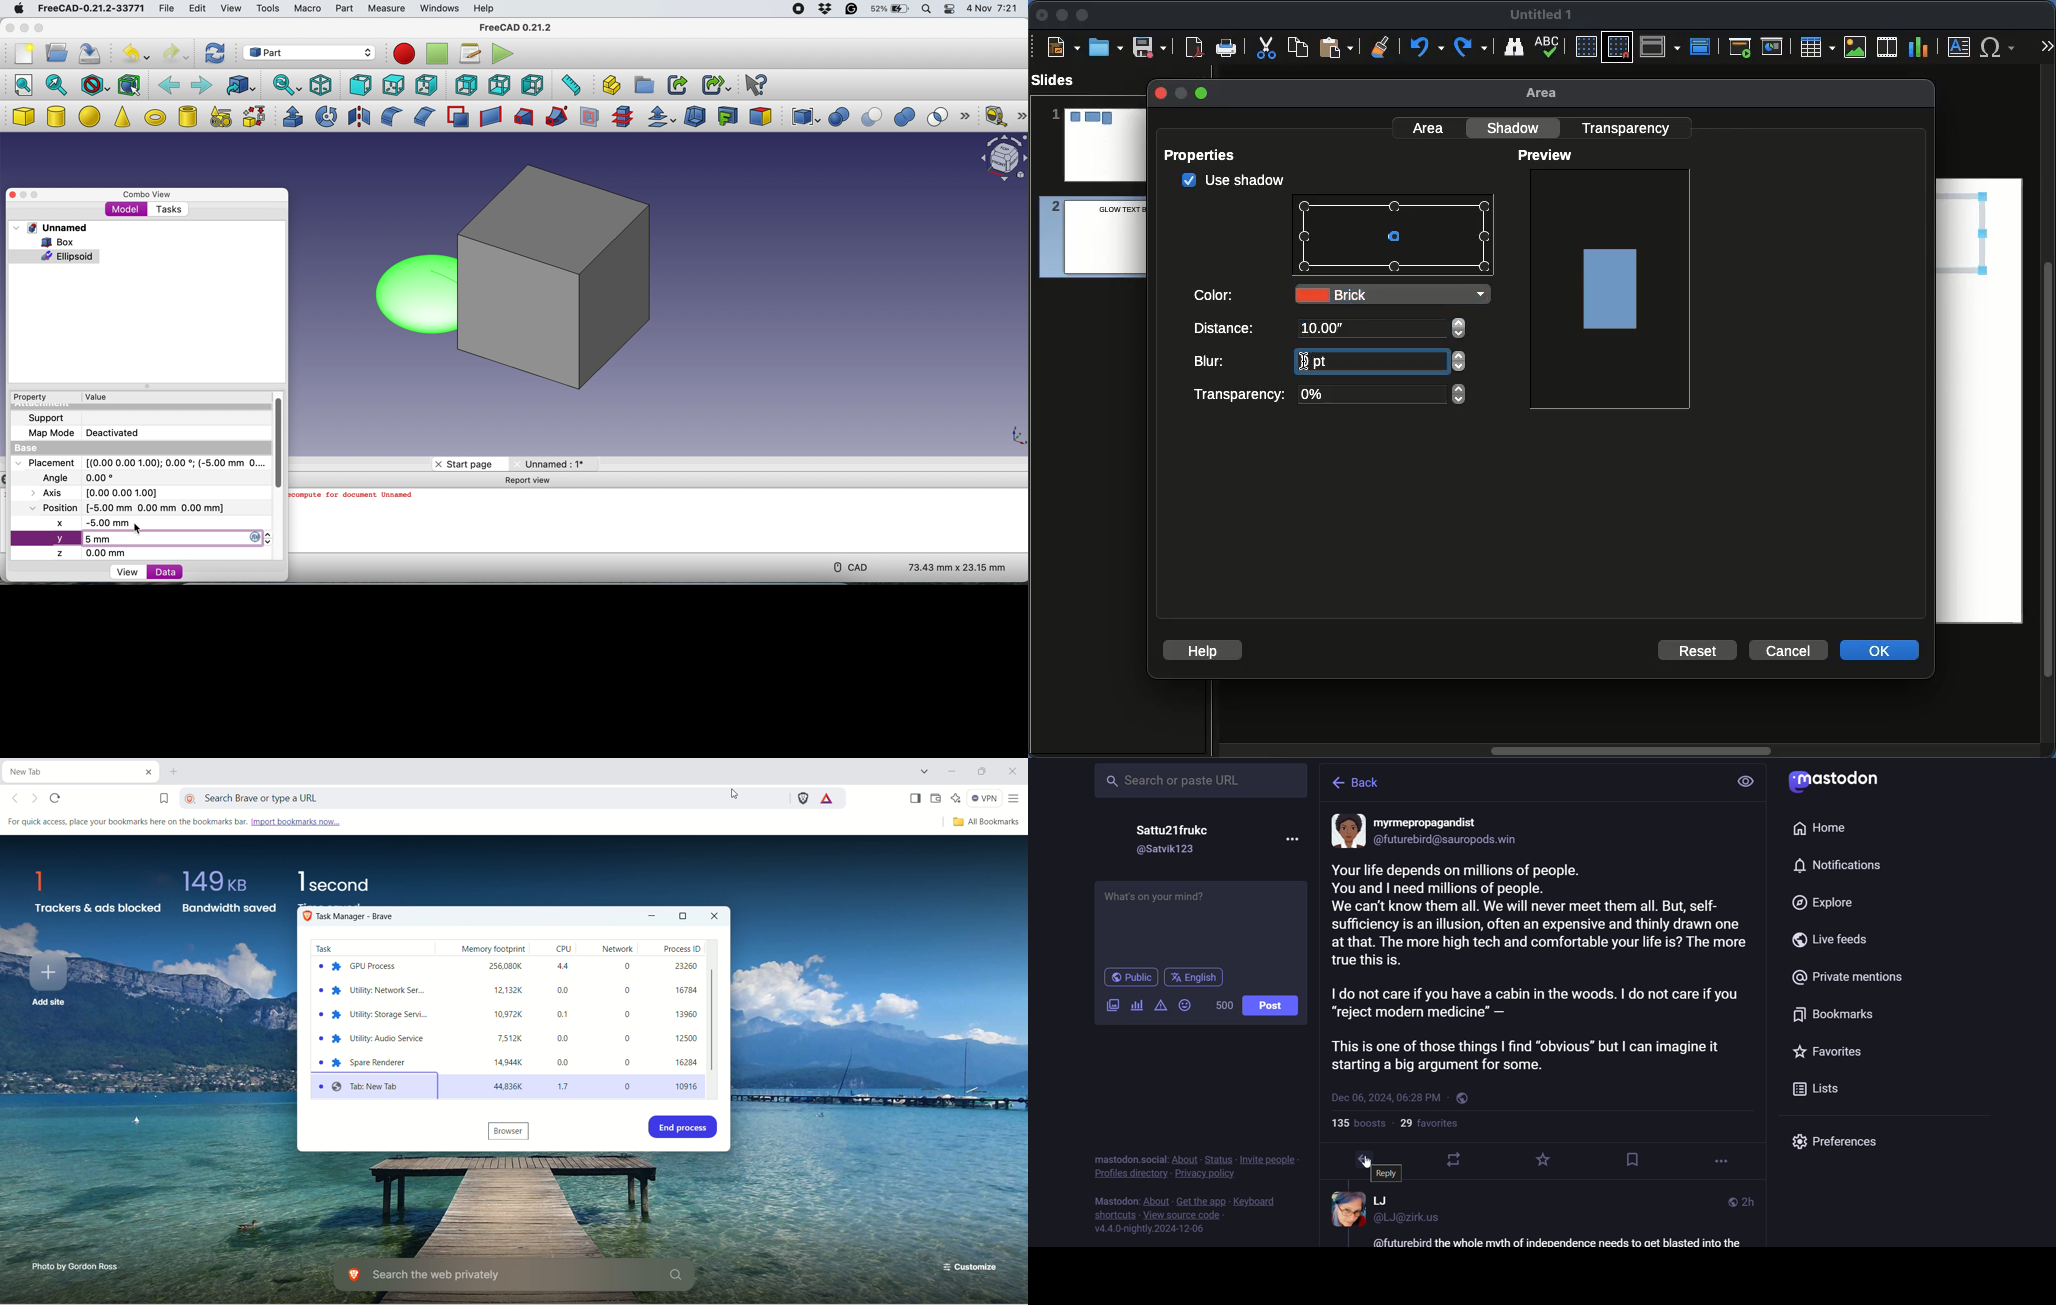  What do you see at coordinates (1203, 94) in the screenshot?
I see `maximize` at bounding box center [1203, 94].